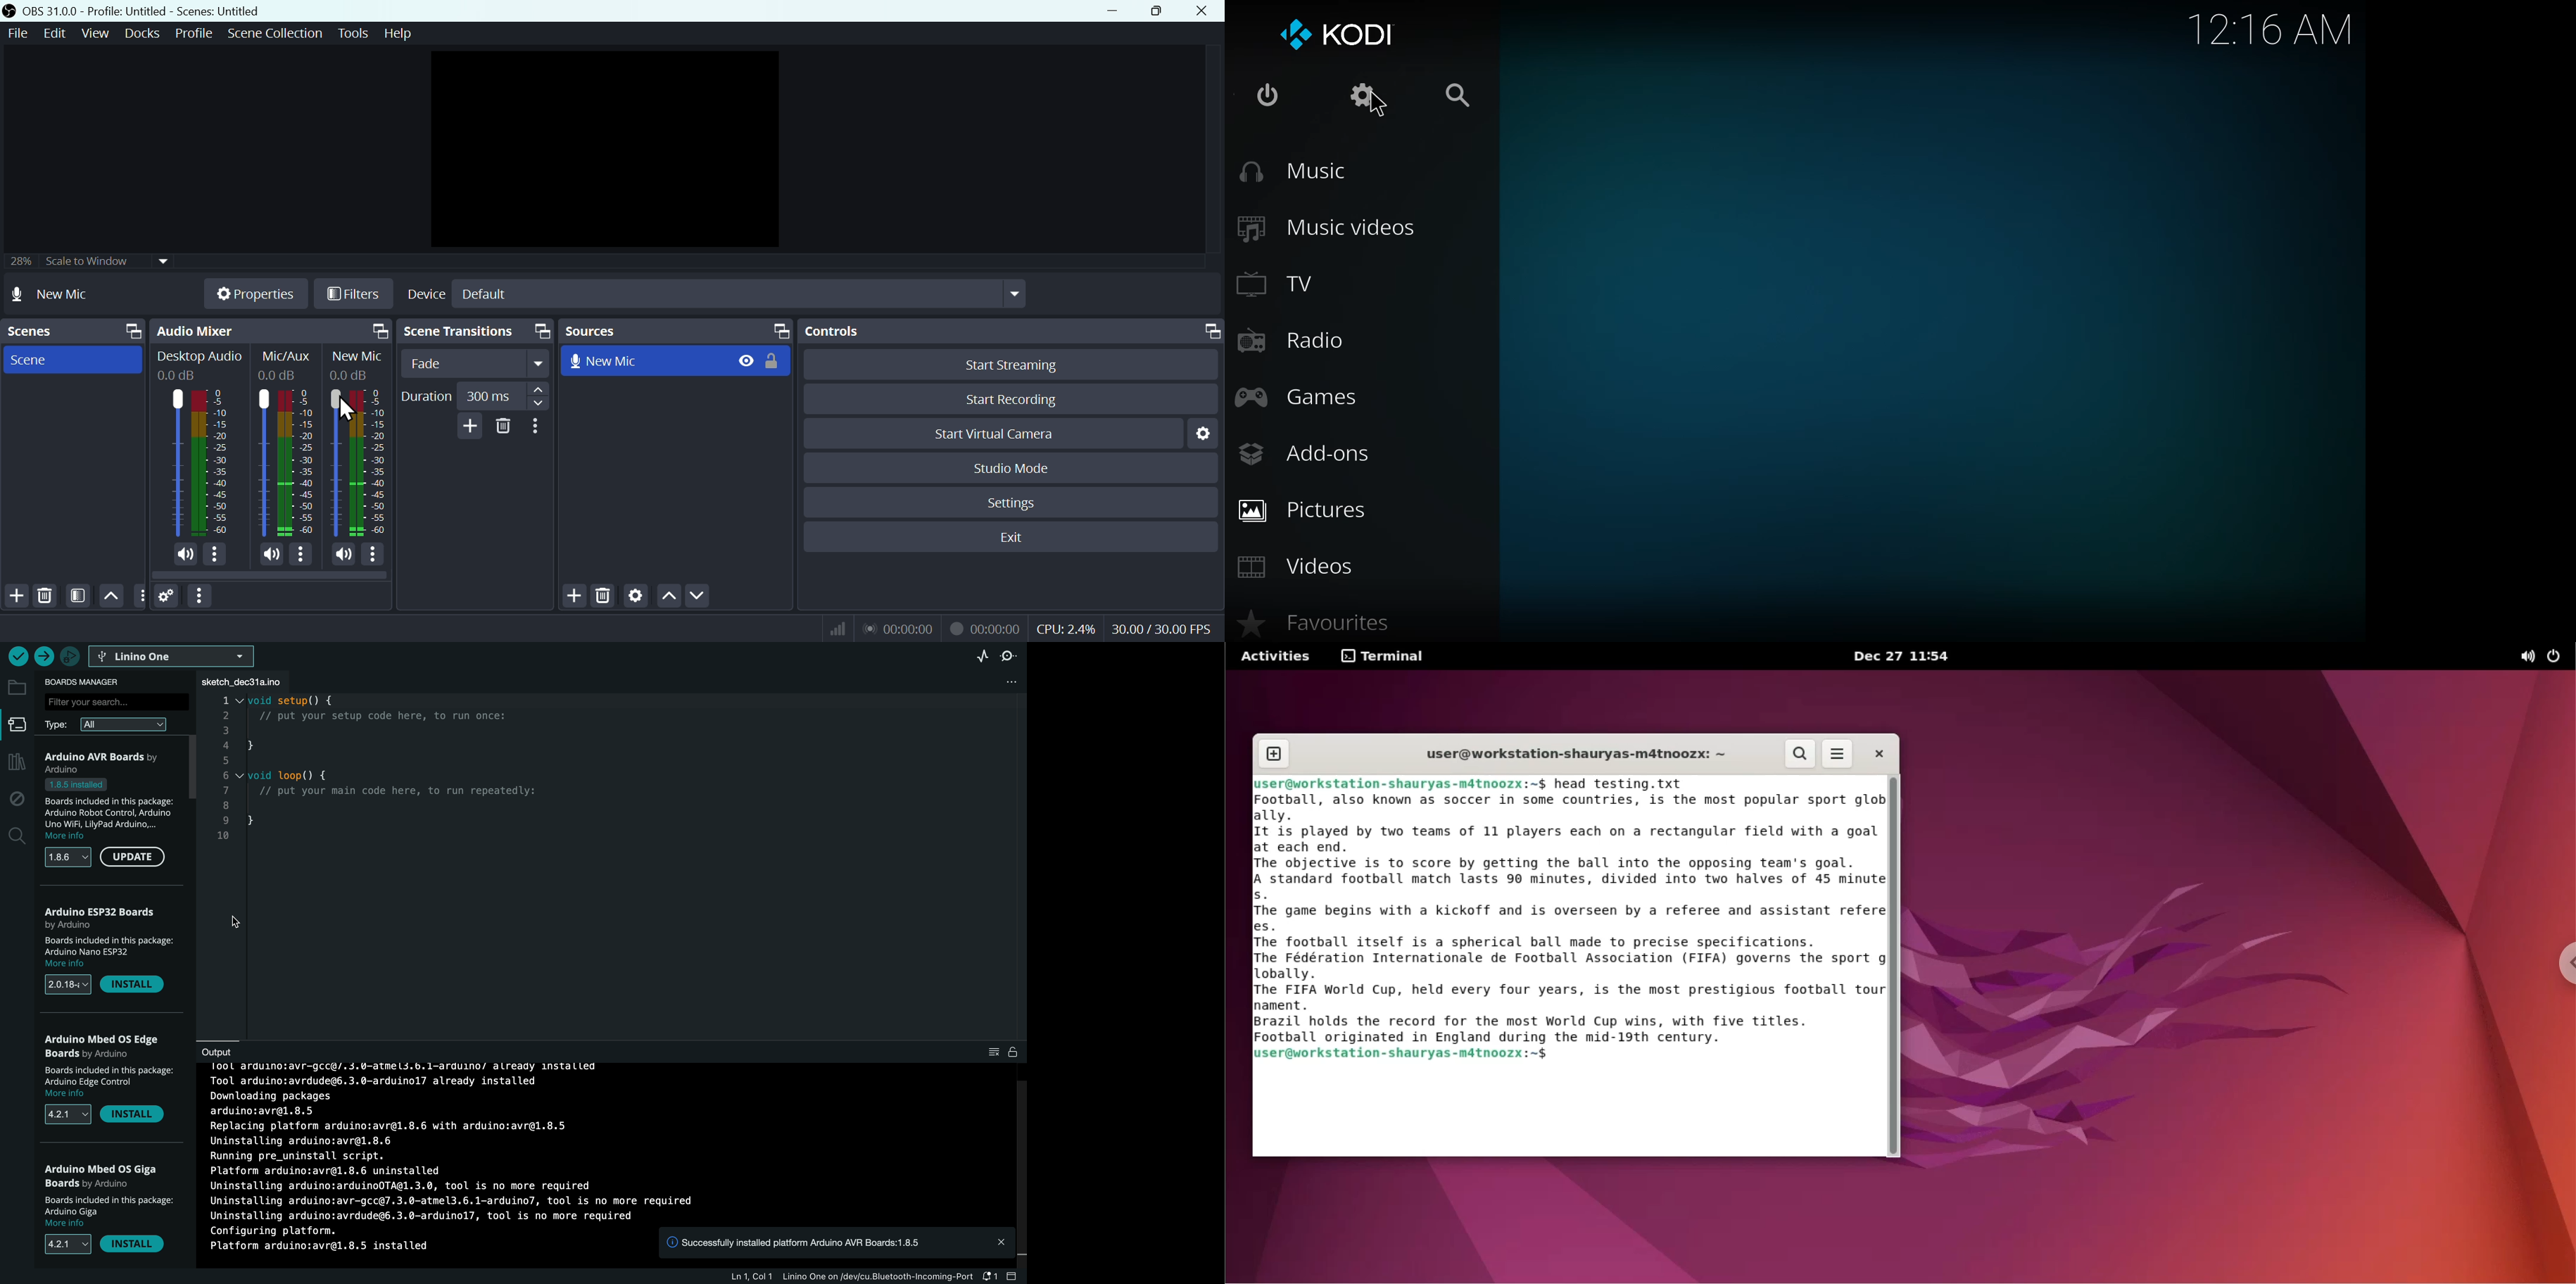  What do you see at coordinates (468, 426) in the screenshot?
I see `Add` at bounding box center [468, 426].